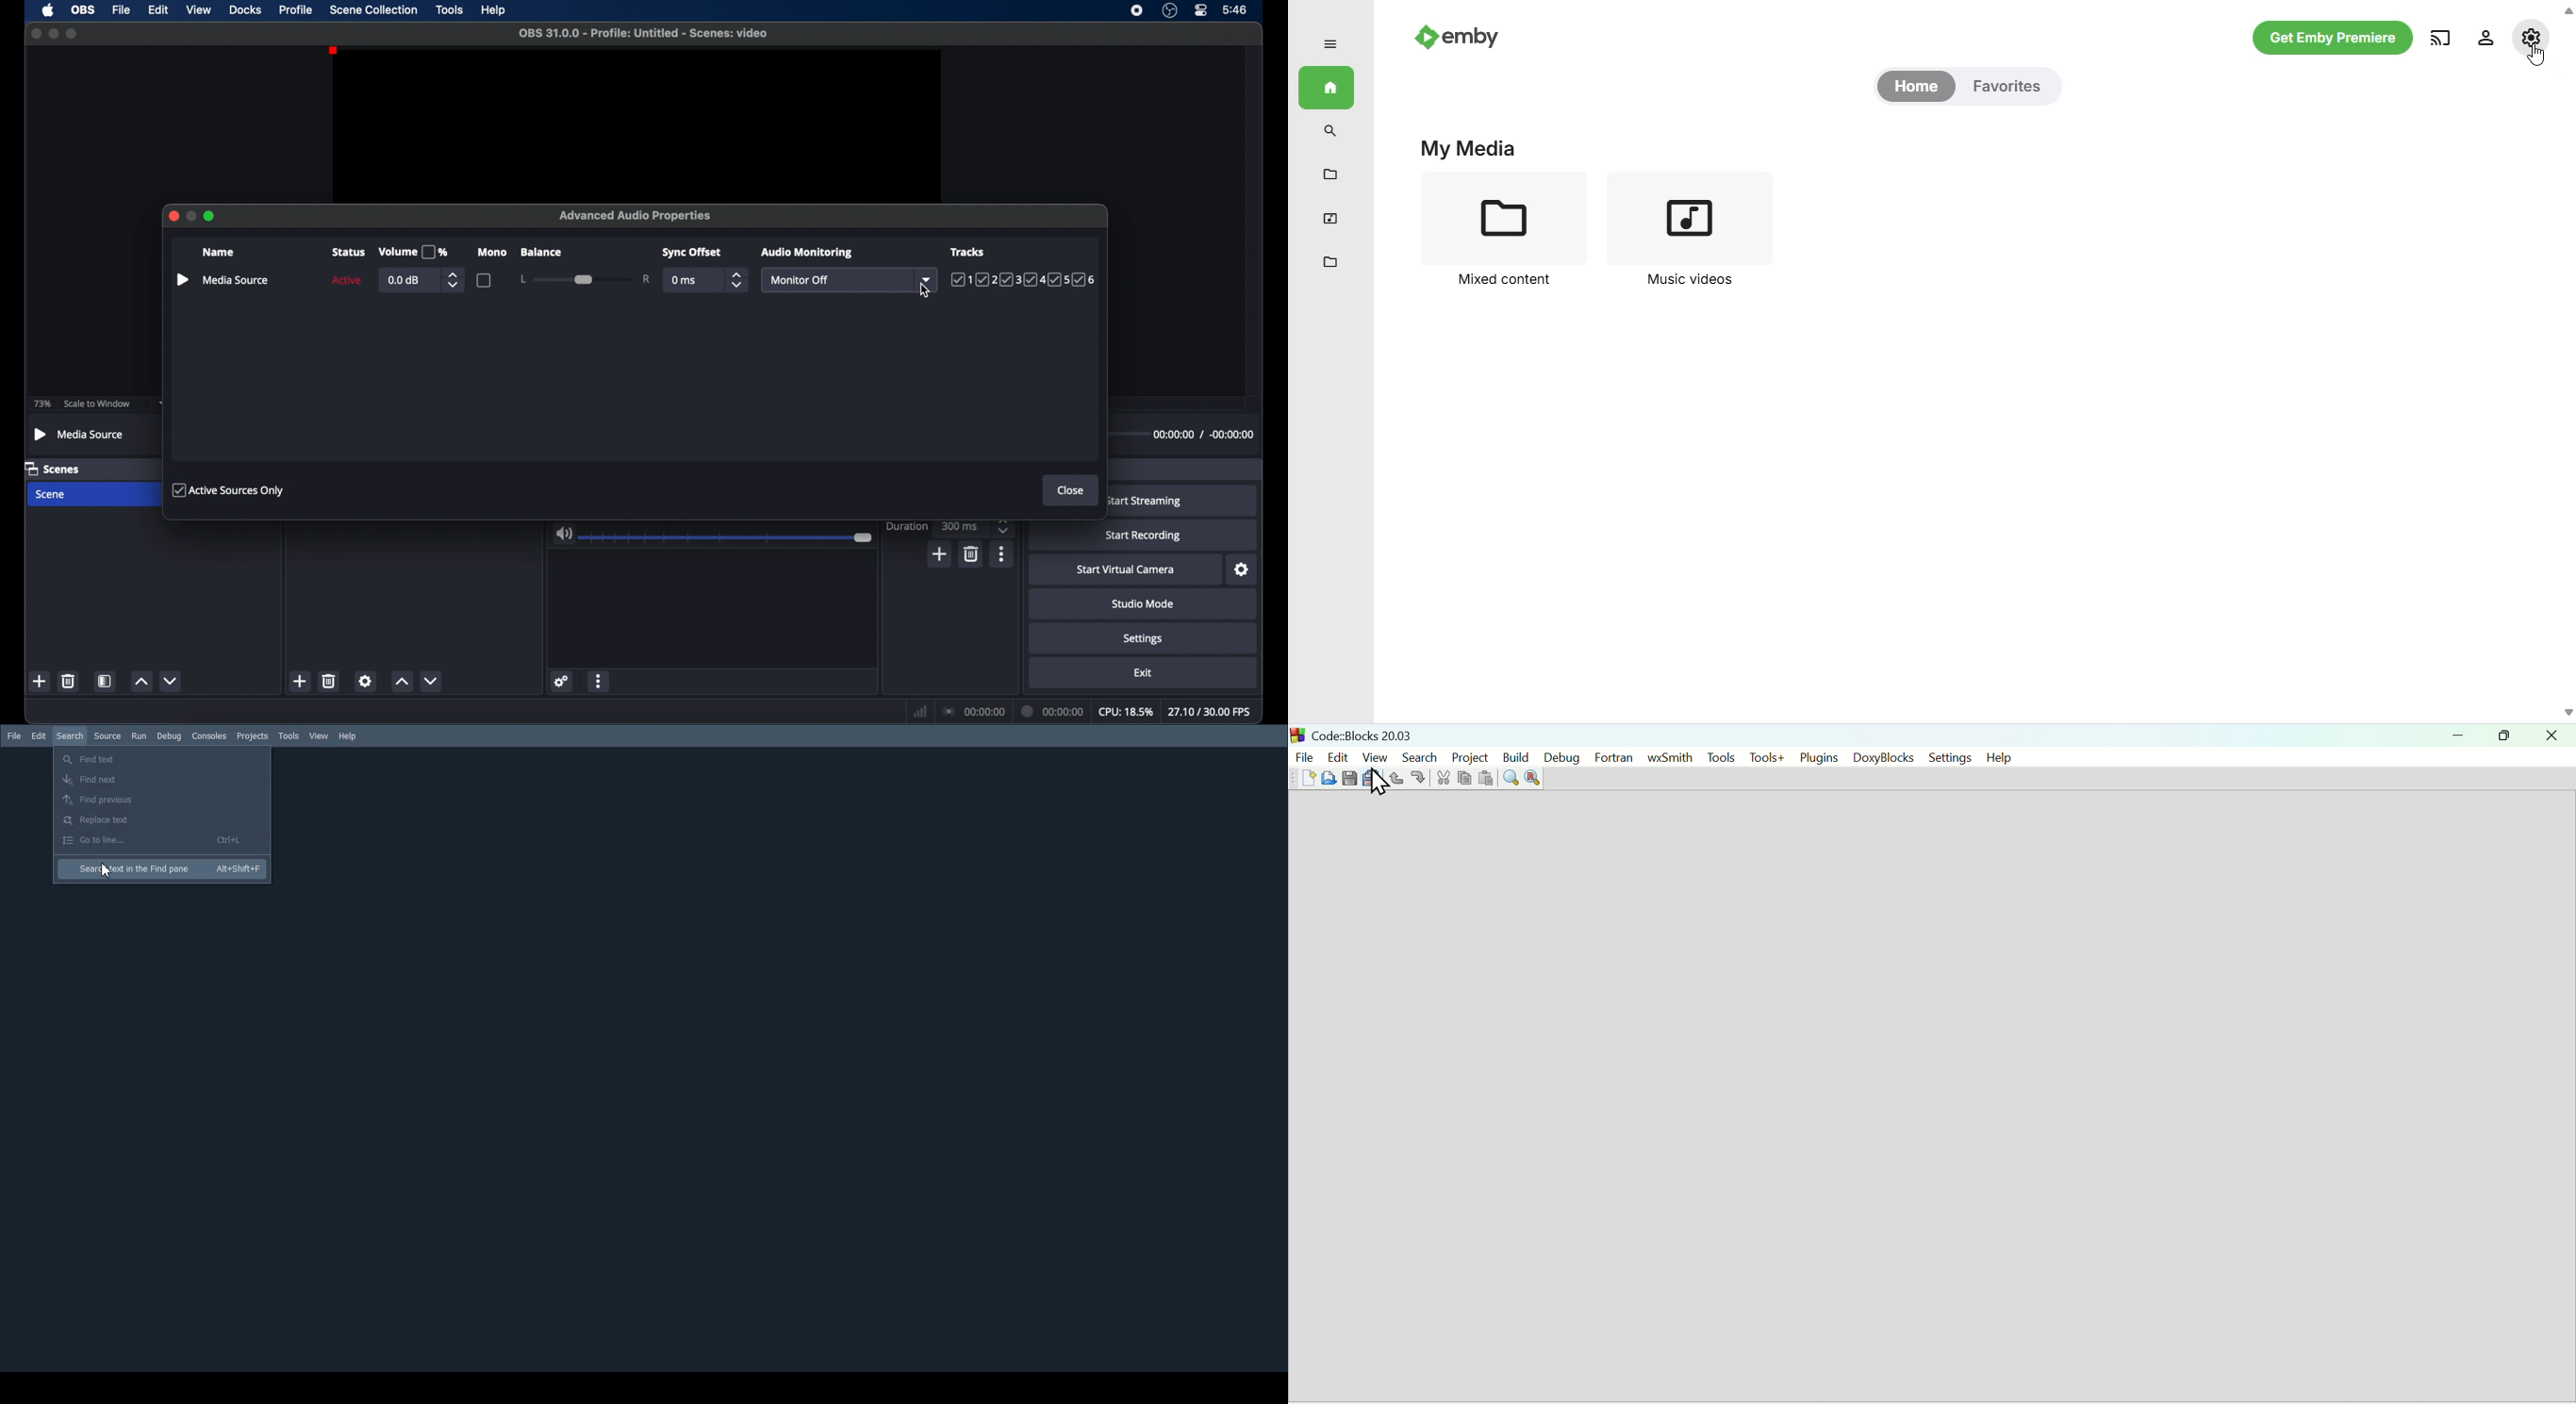 The height and width of the screenshot is (1428, 2576). Describe the element at coordinates (564, 534) in the screenshot. I see `volume` at that location.